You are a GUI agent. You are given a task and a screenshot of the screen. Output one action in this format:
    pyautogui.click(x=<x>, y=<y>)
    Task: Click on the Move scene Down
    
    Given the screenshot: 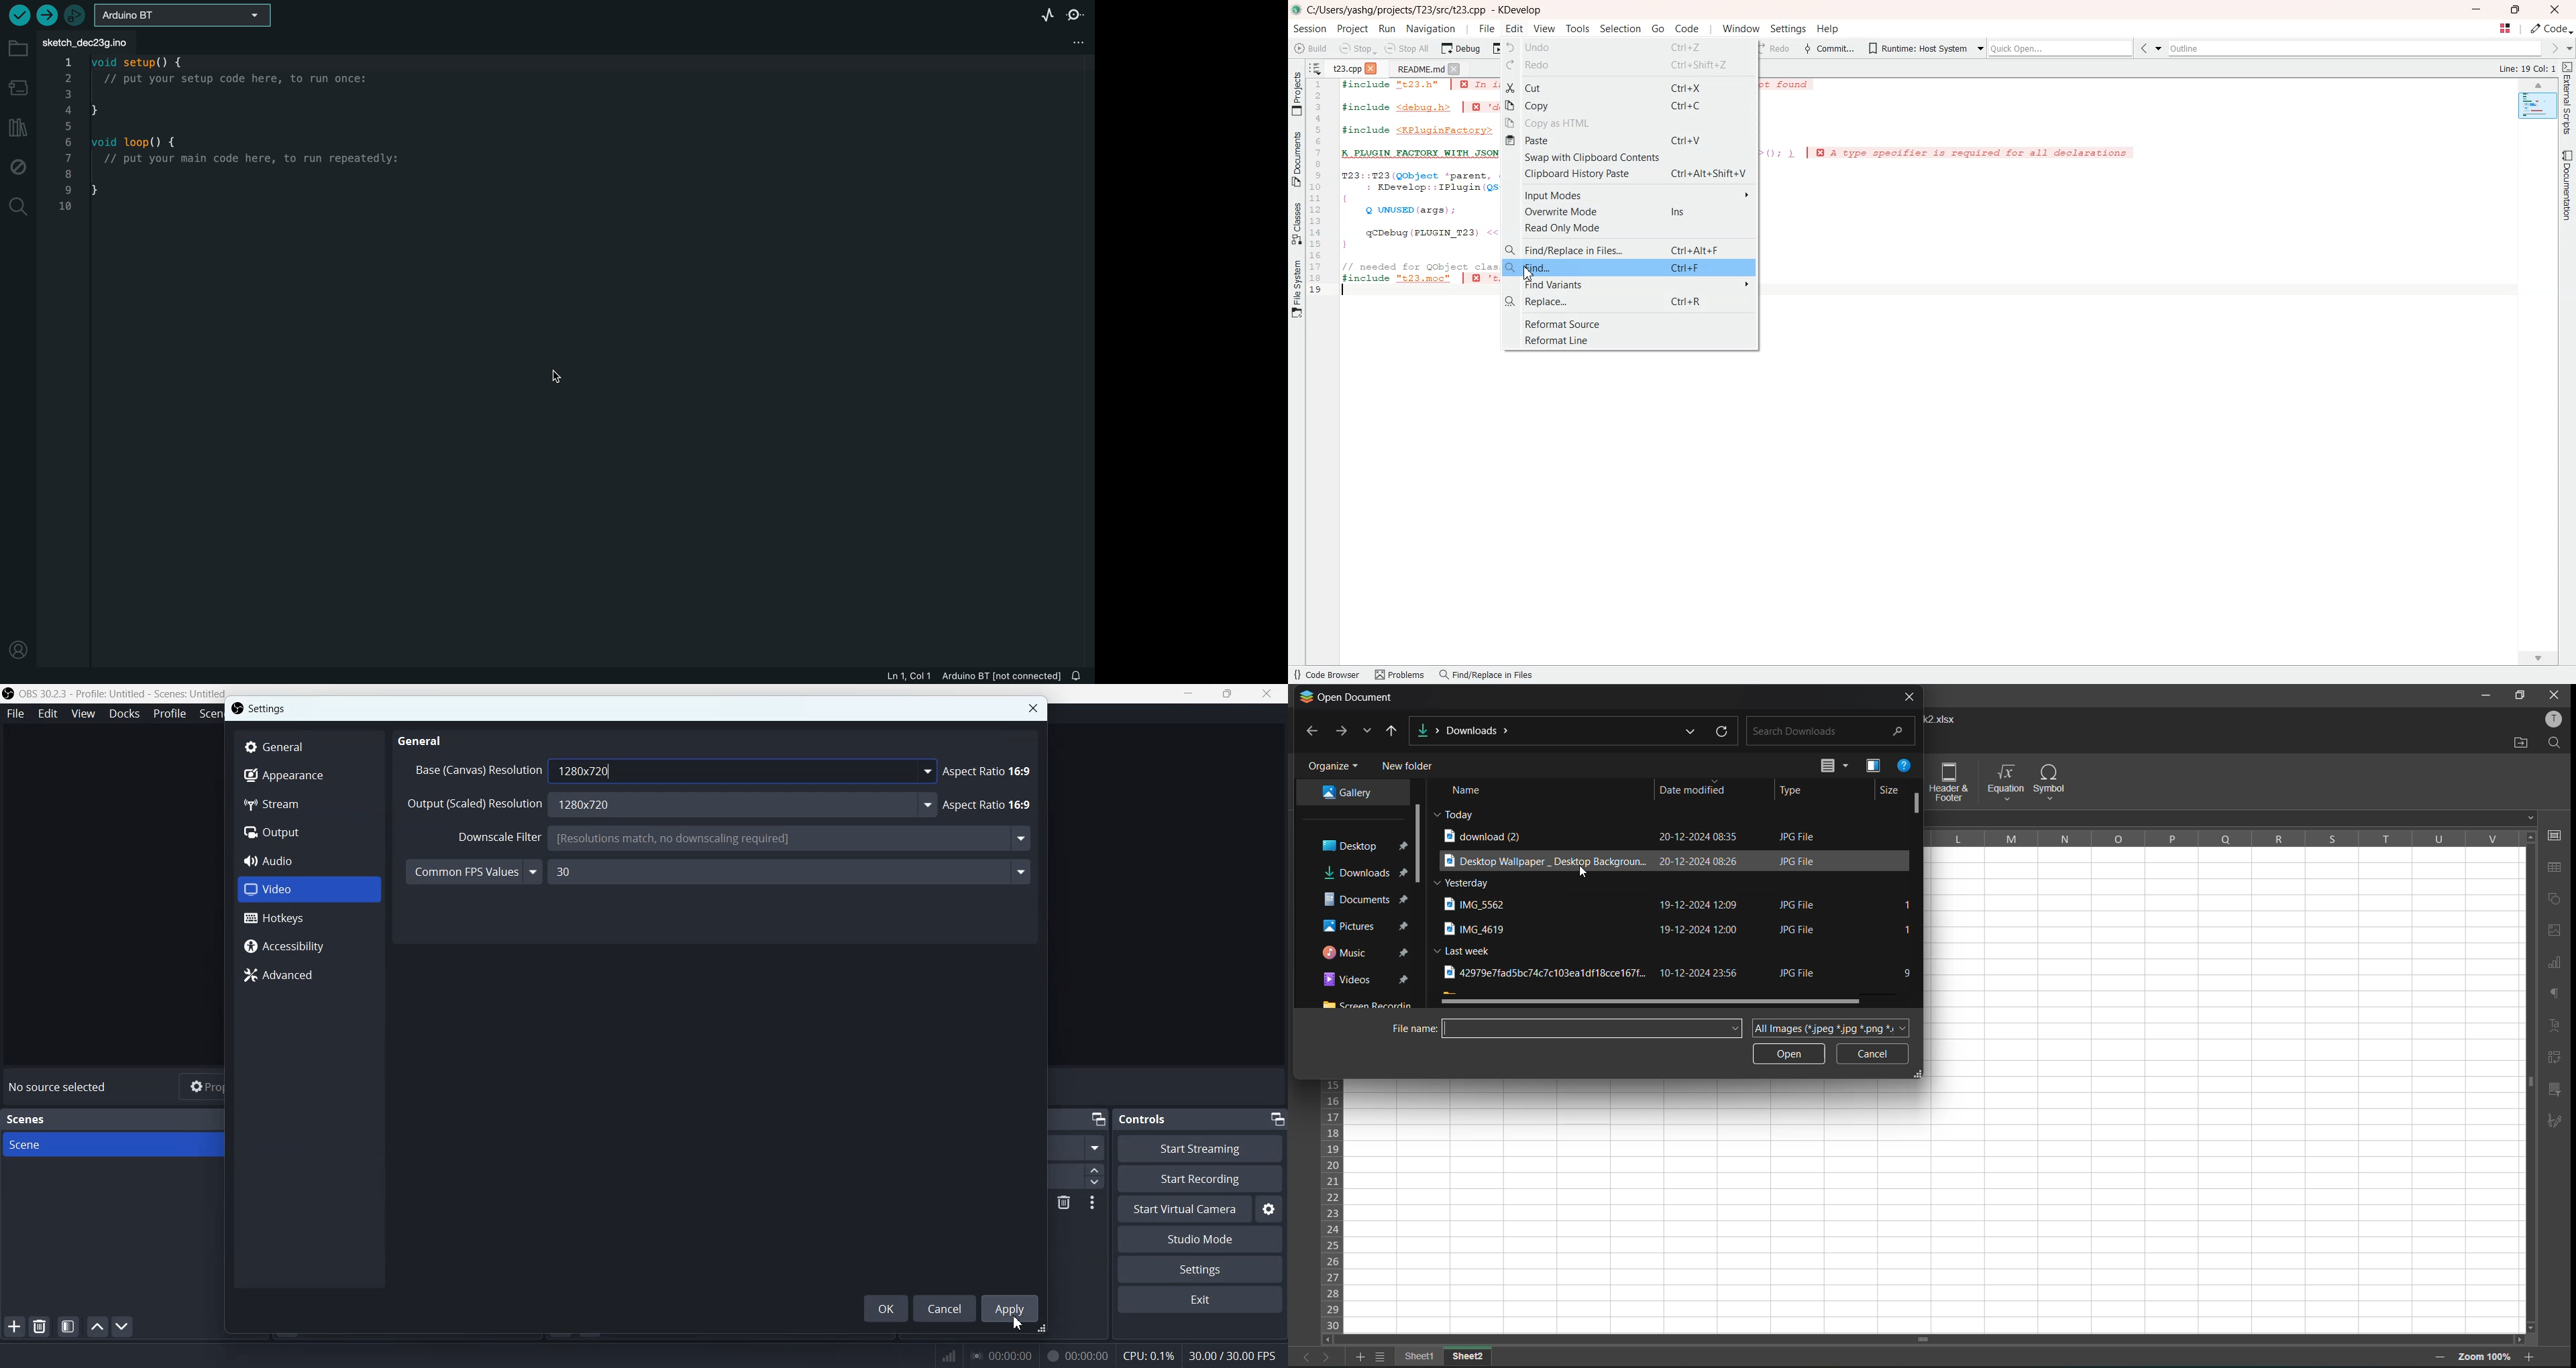 What is the action you would take?
    pyautogui.click(x=123, y=1326)
    